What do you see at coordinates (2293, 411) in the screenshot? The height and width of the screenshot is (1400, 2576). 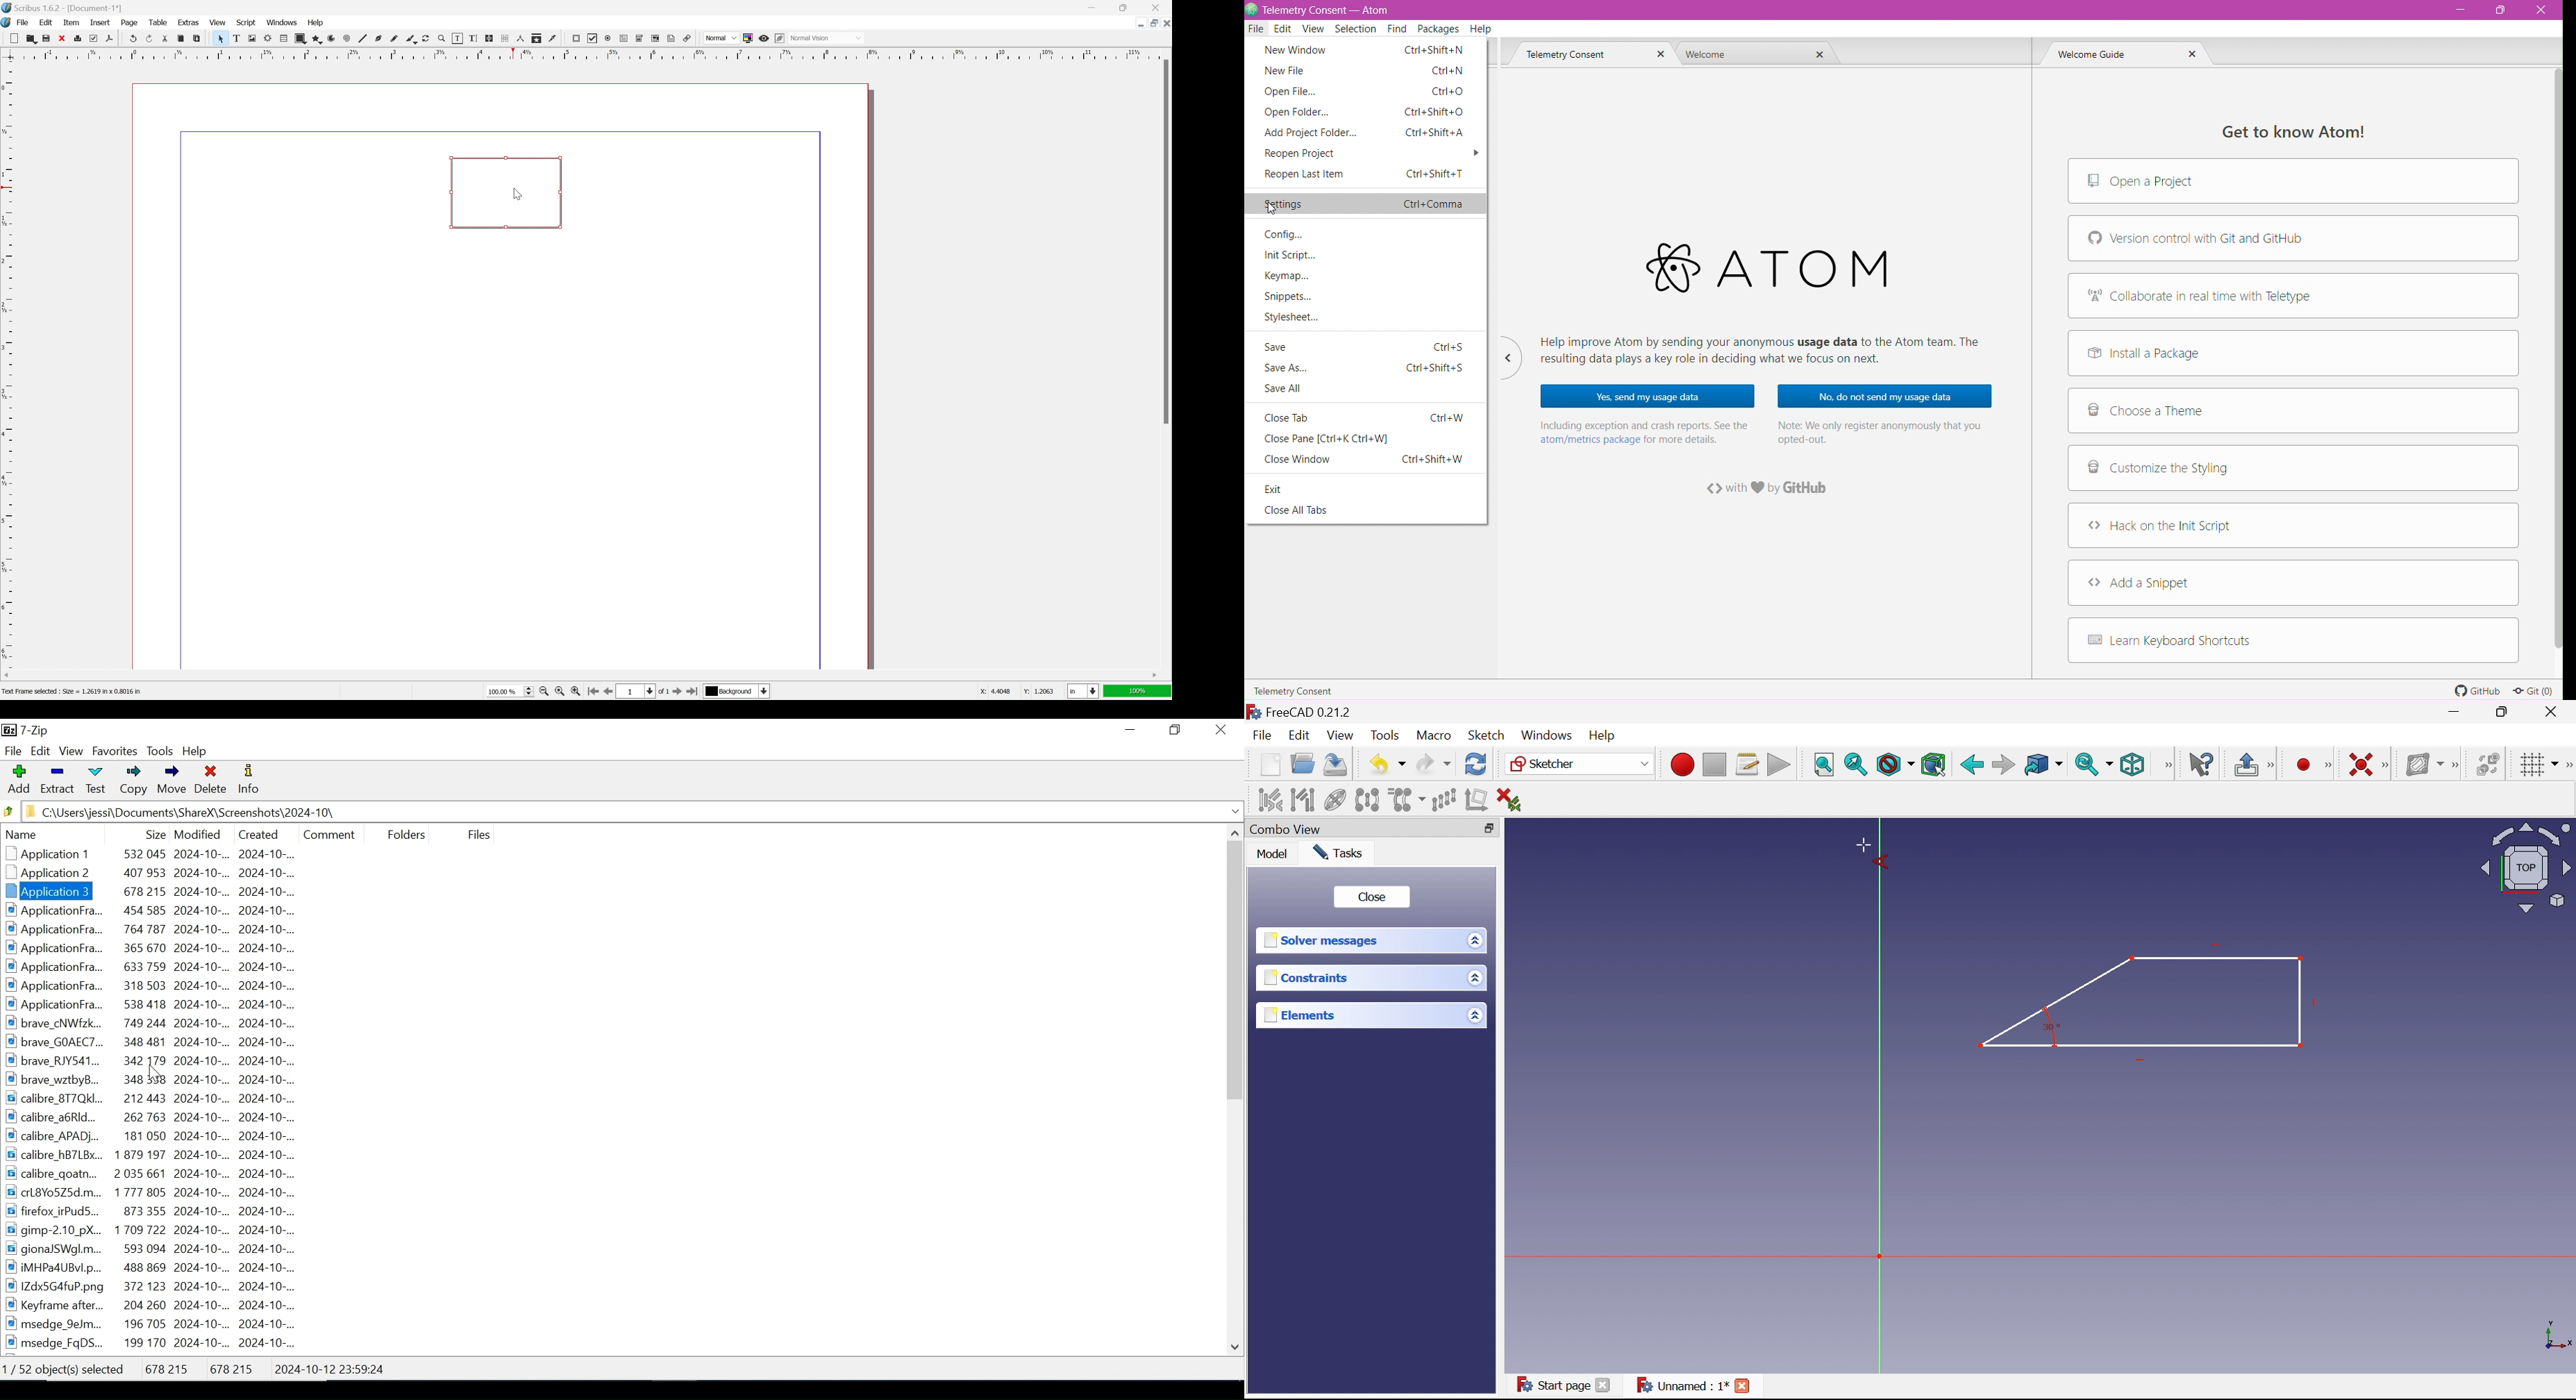 I see `Choose a Theme` at bounding box center [2293, 411].